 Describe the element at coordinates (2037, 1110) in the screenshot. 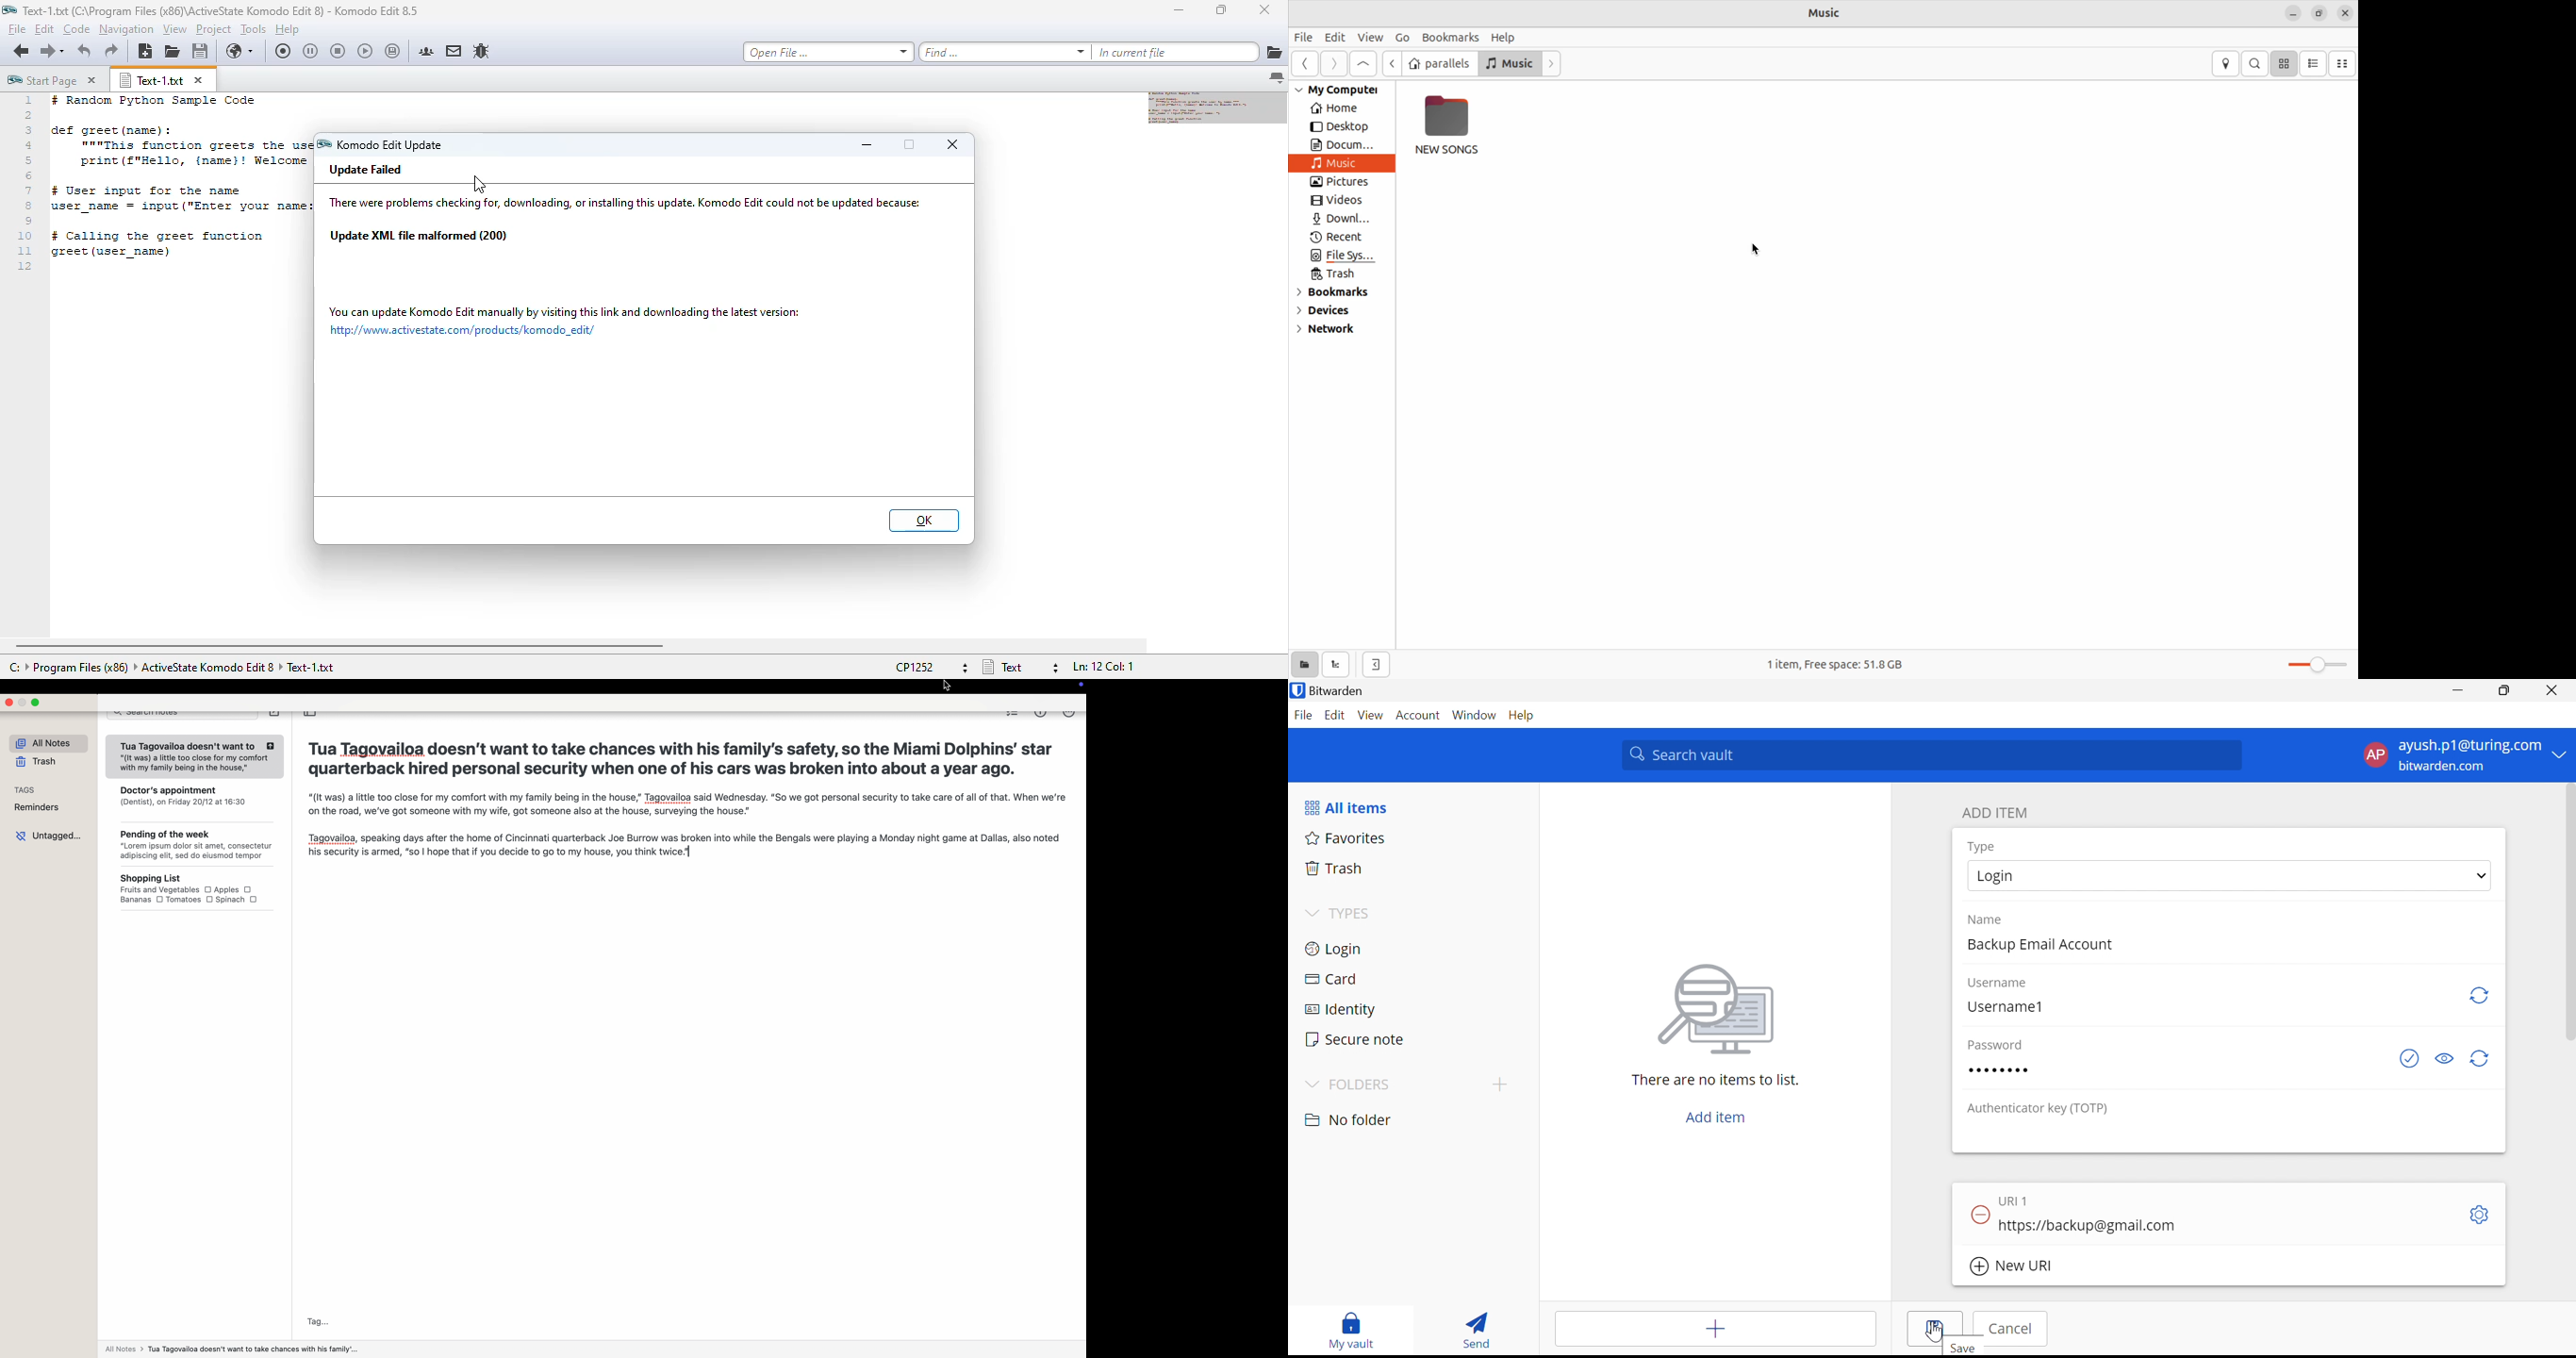

I see `Authenticator key (TOTP)` at that location.